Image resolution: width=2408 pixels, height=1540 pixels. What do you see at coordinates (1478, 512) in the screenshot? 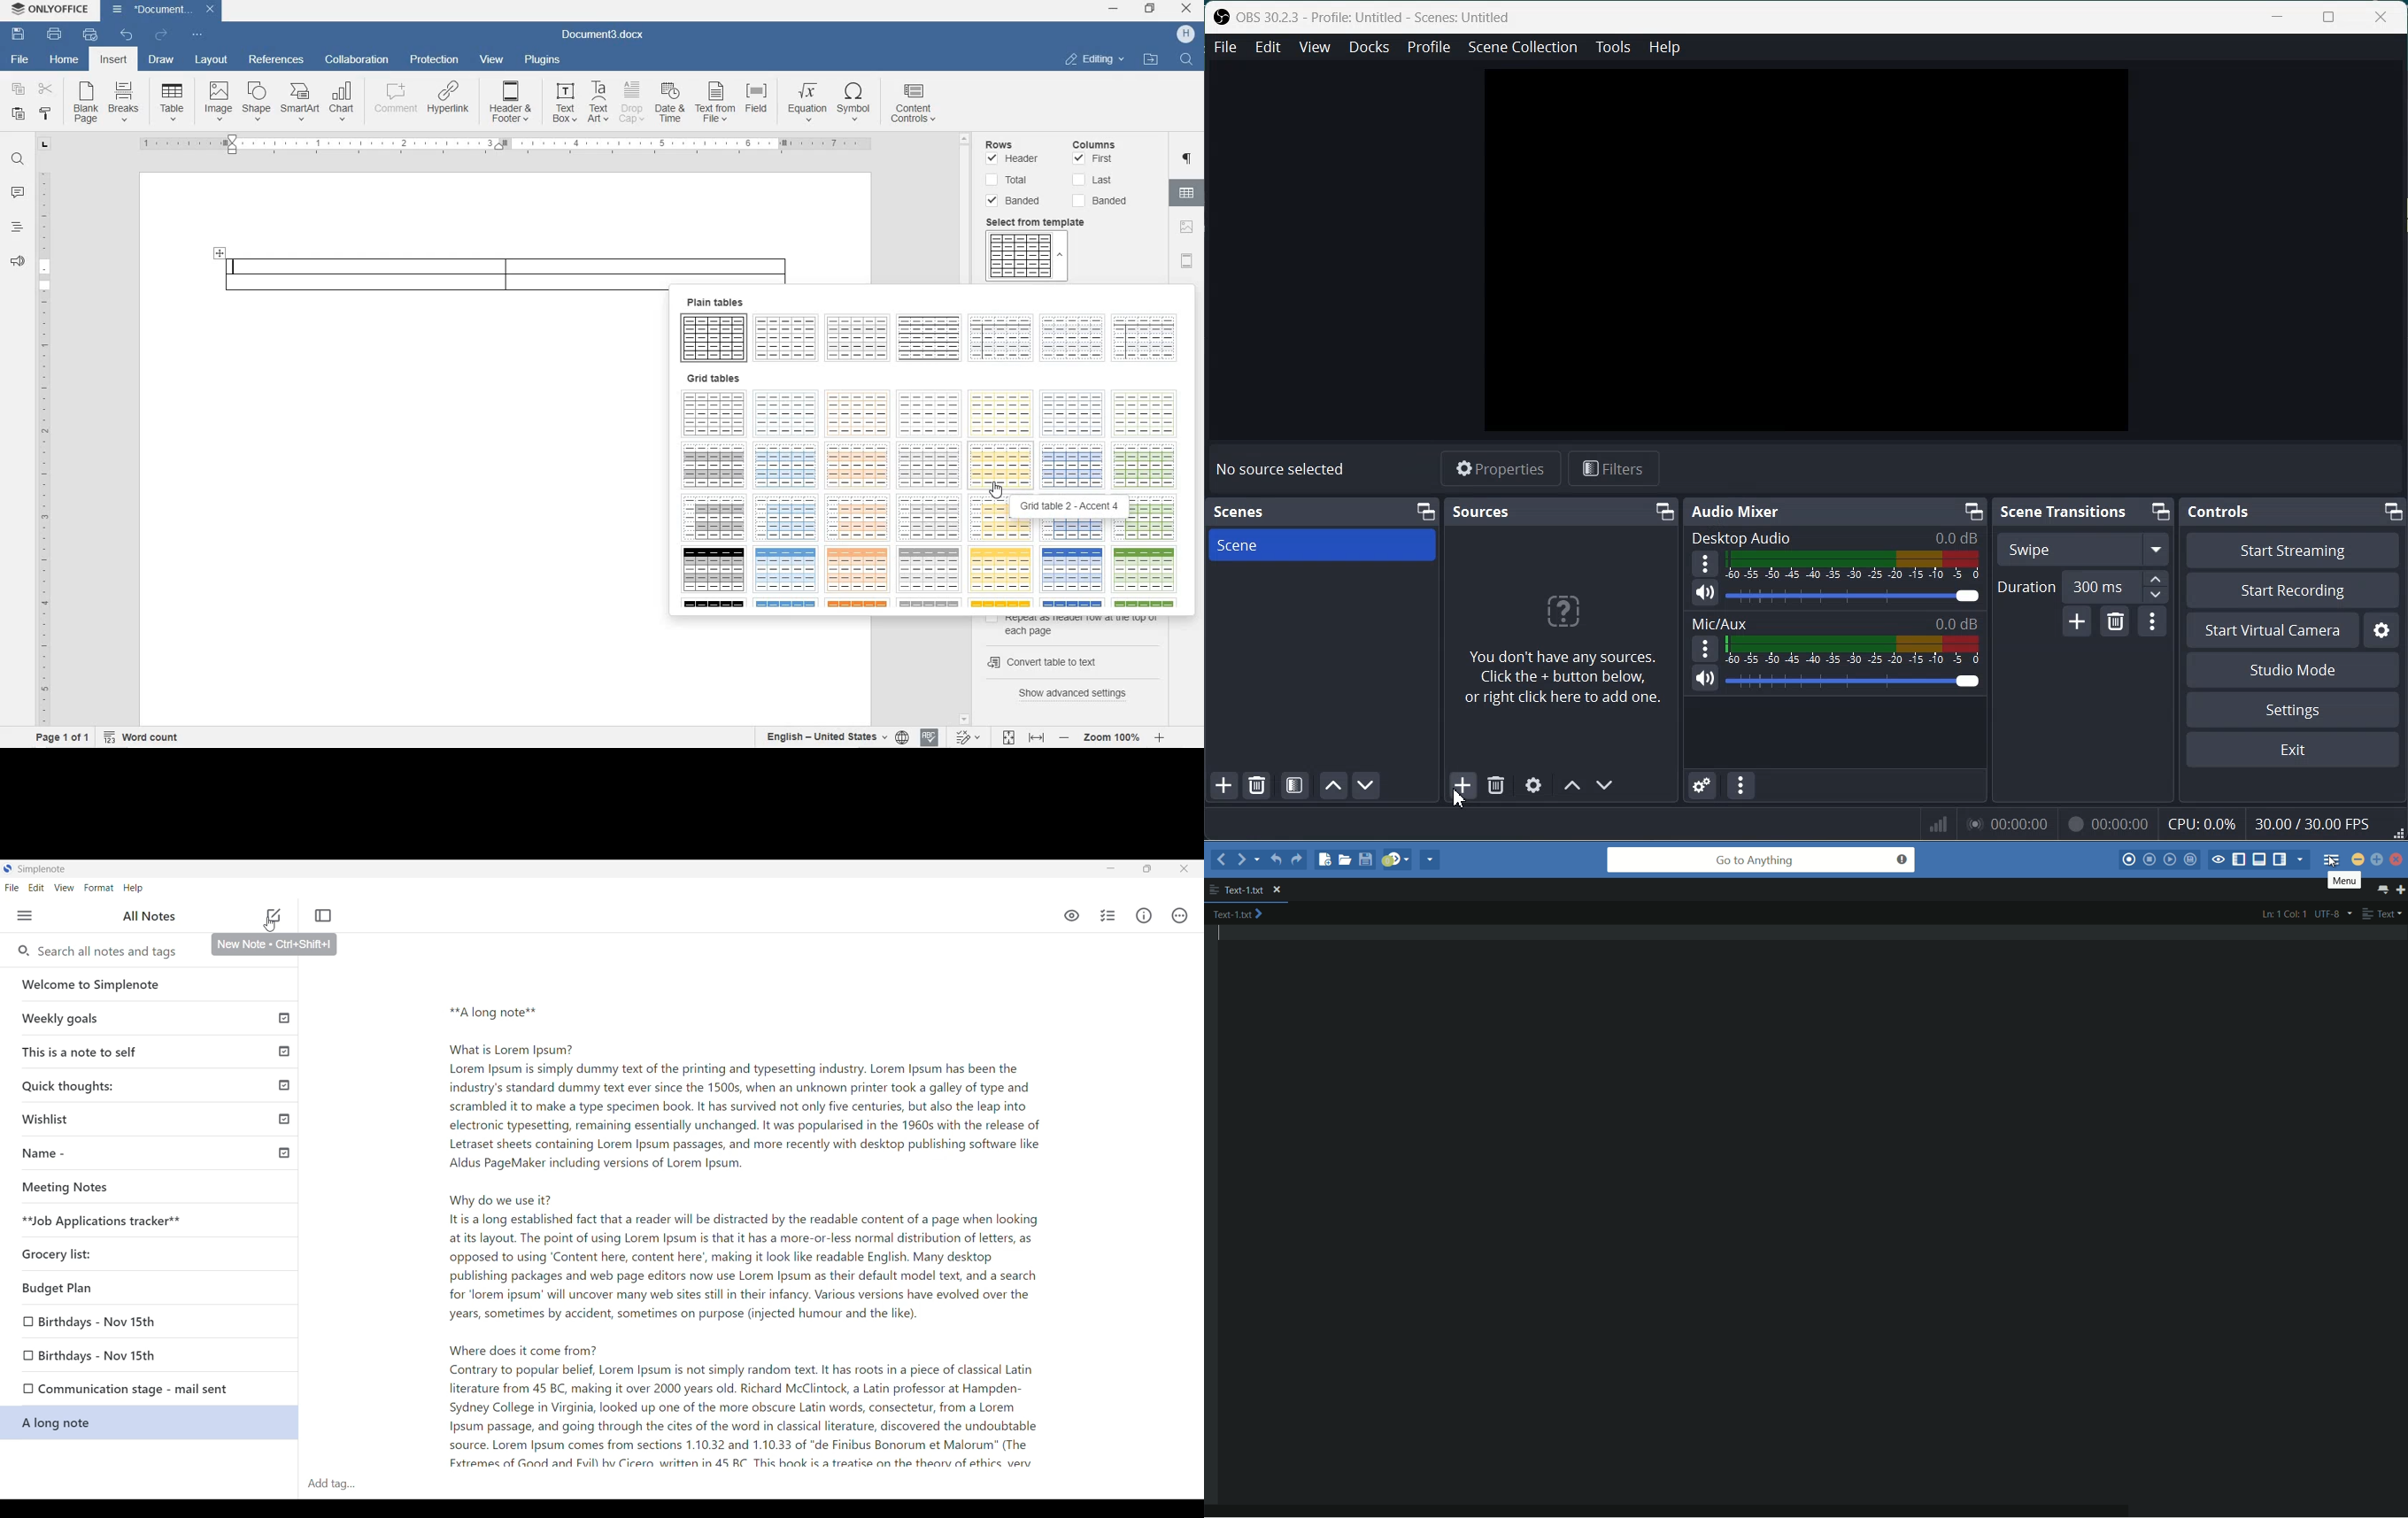
I see `Sources` at bounding box center [1478, 512].